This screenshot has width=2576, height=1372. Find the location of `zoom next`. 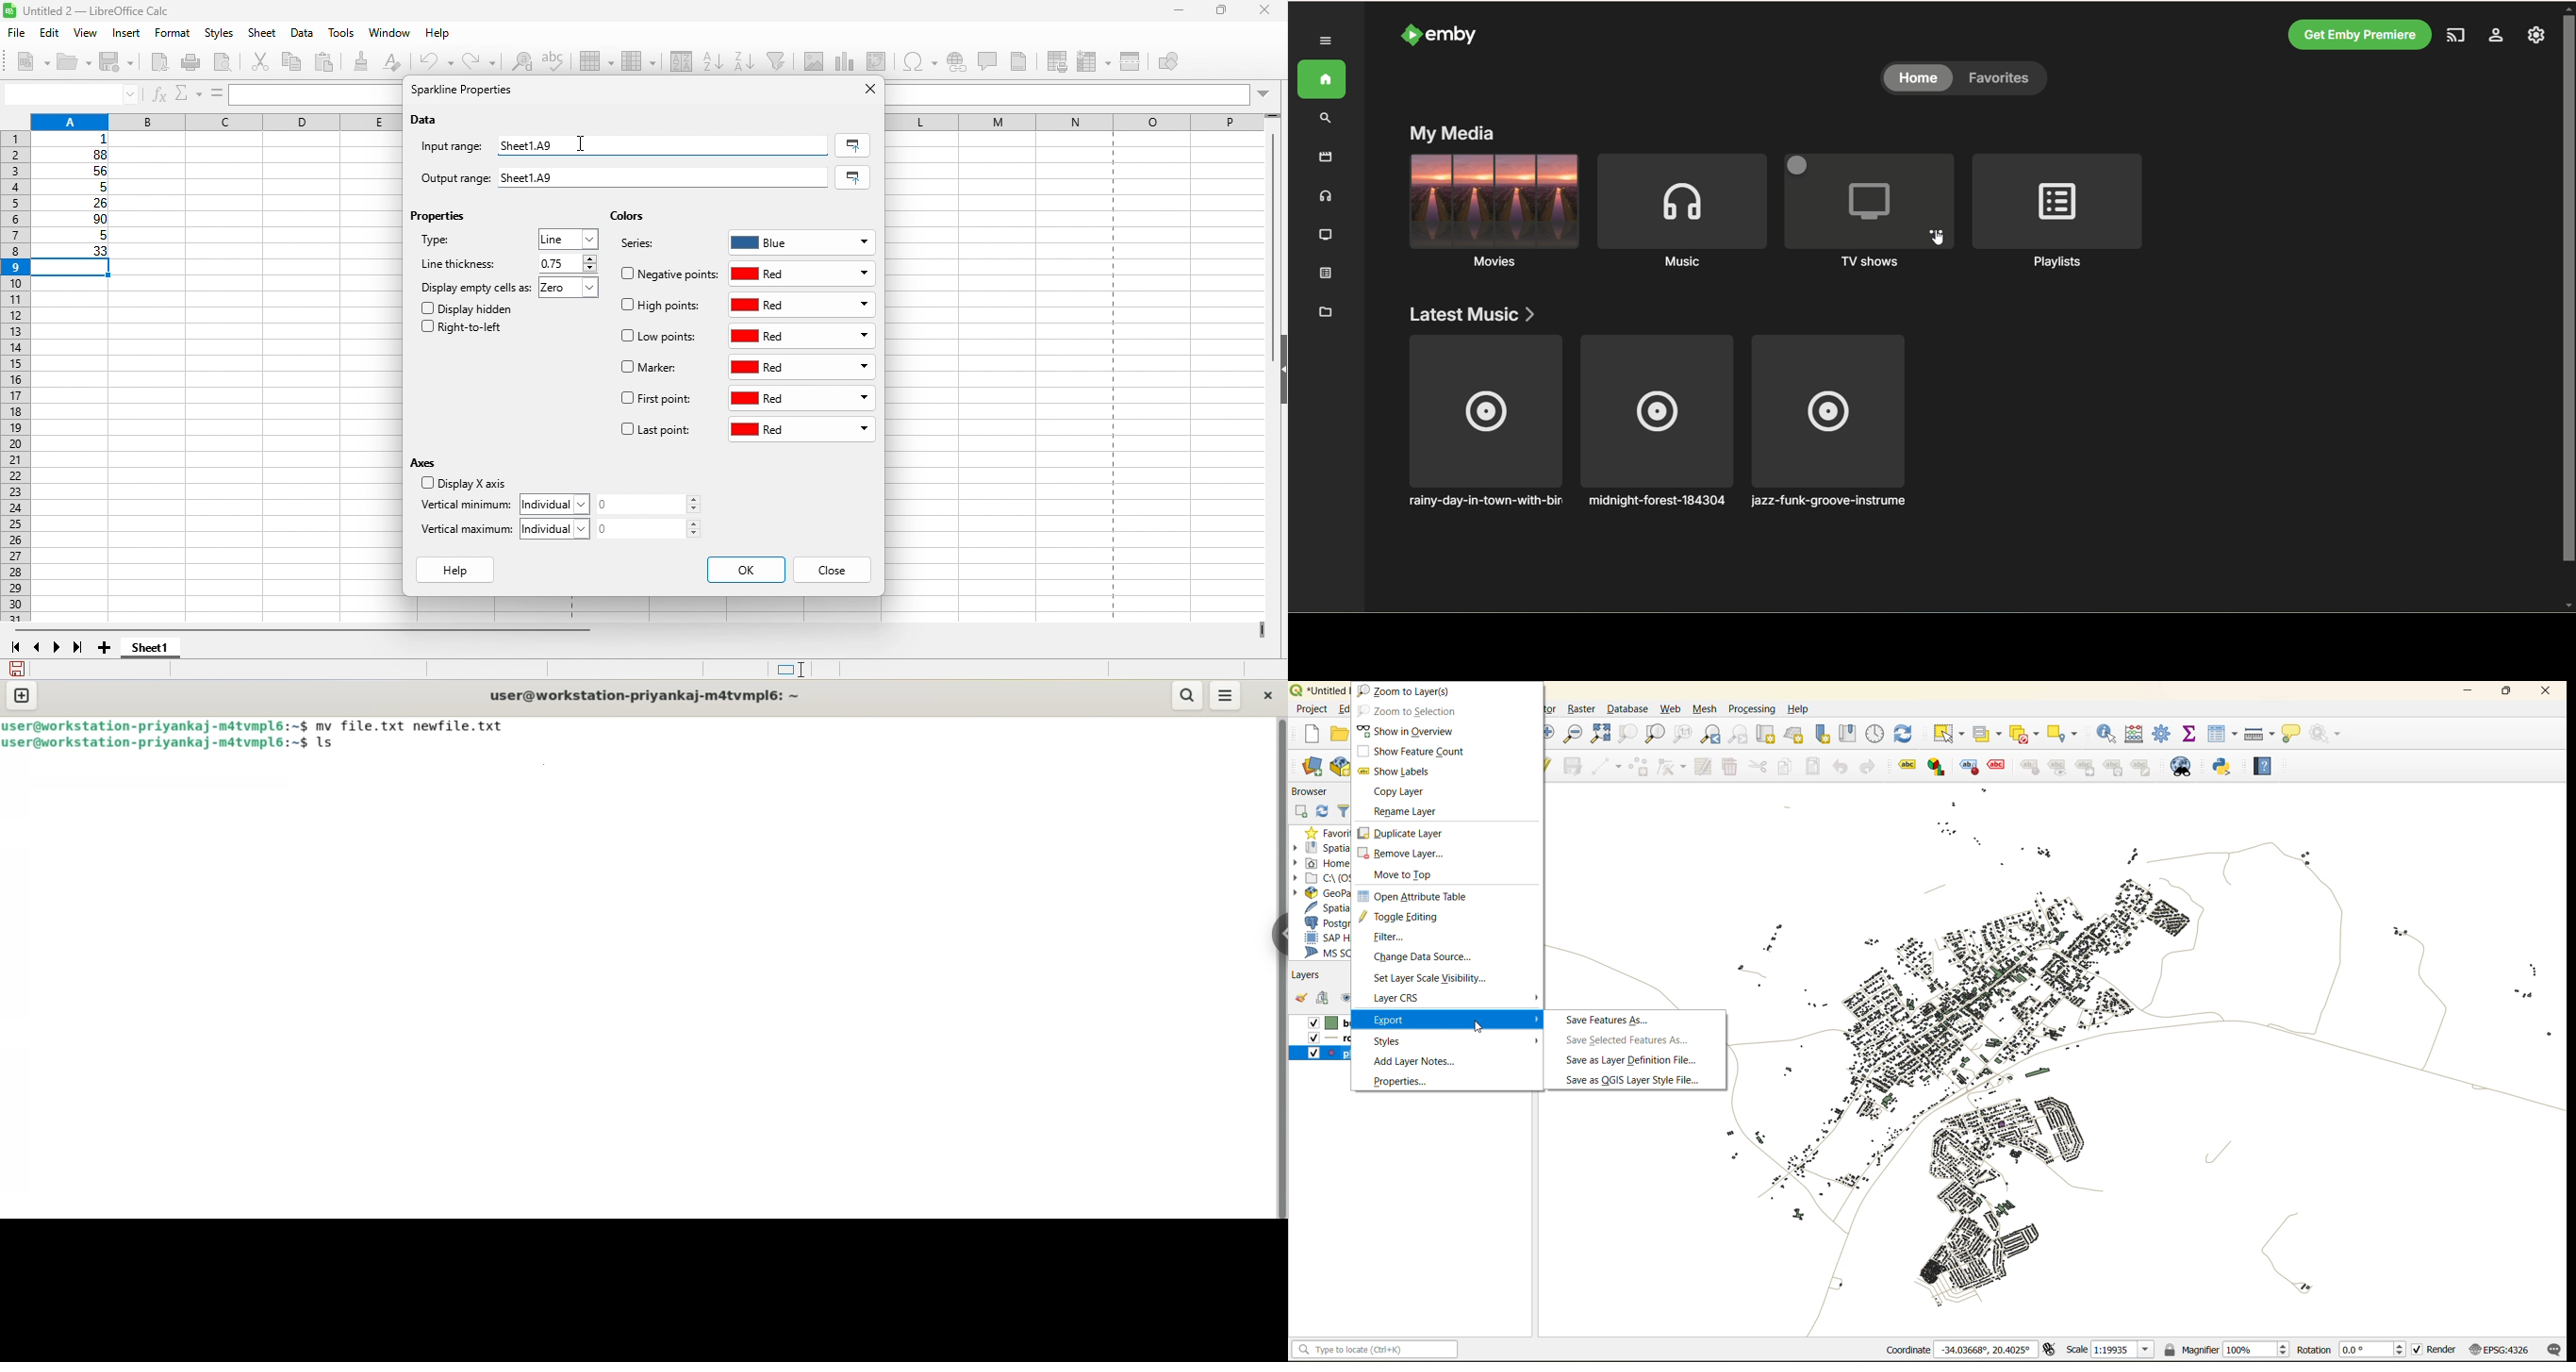

zoom next is located at coordinates (1737, 734).